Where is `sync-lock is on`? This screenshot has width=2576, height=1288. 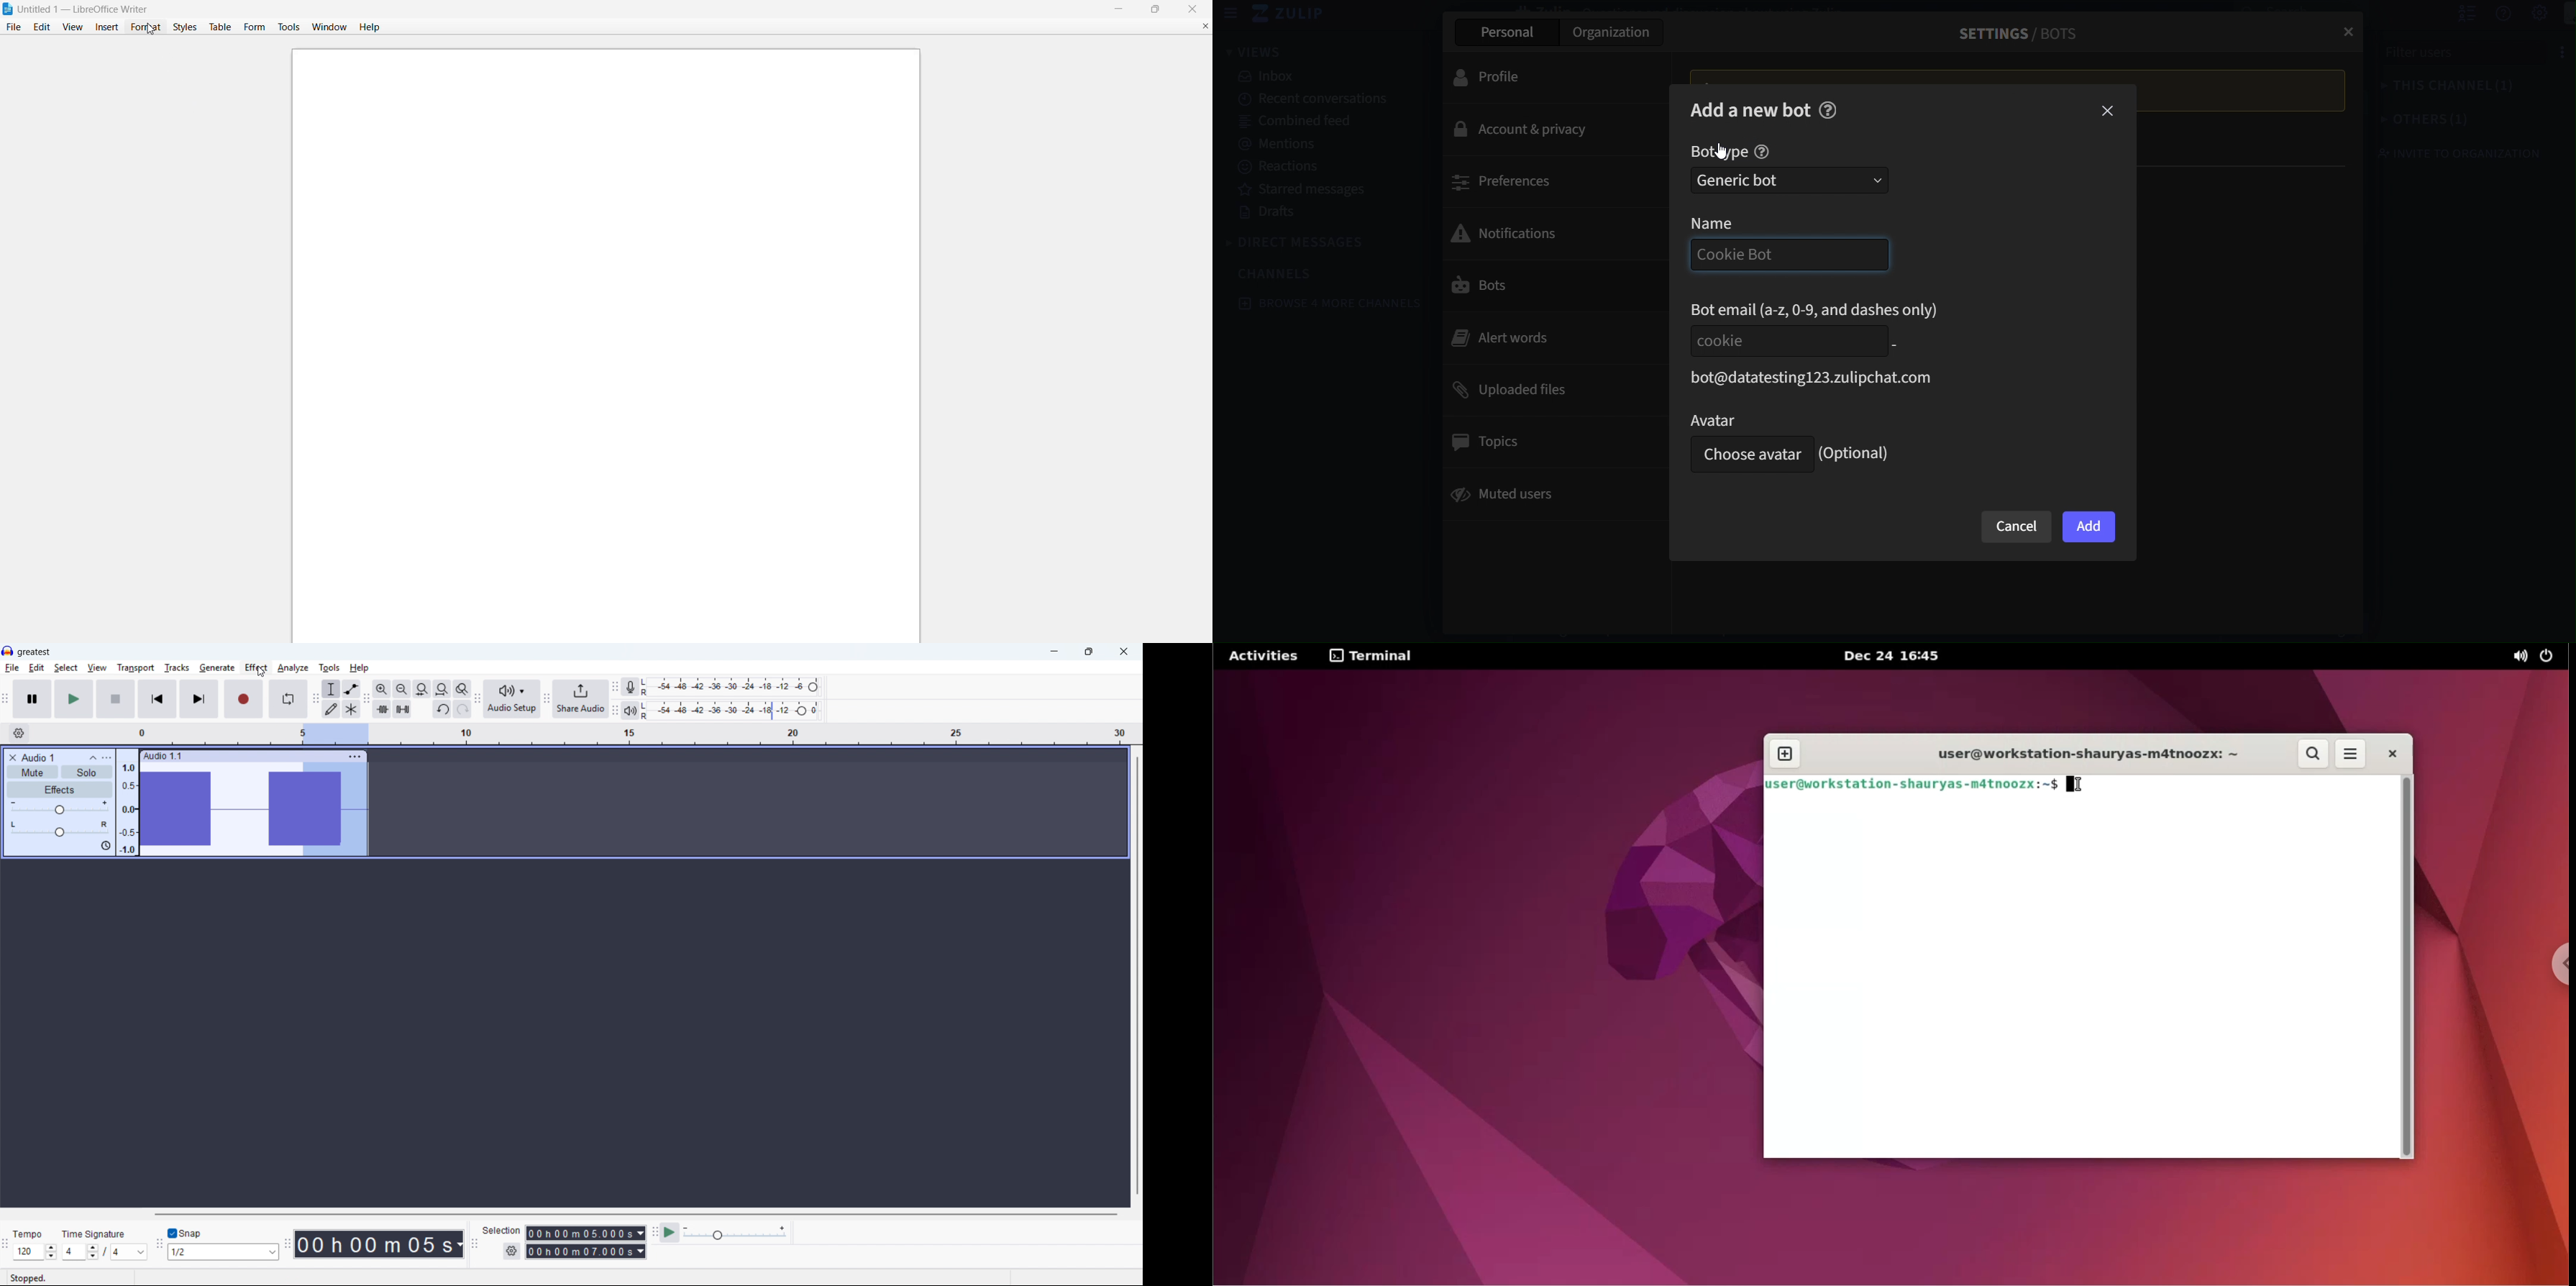 sync-lock is on is located at coordinates (105, 847).